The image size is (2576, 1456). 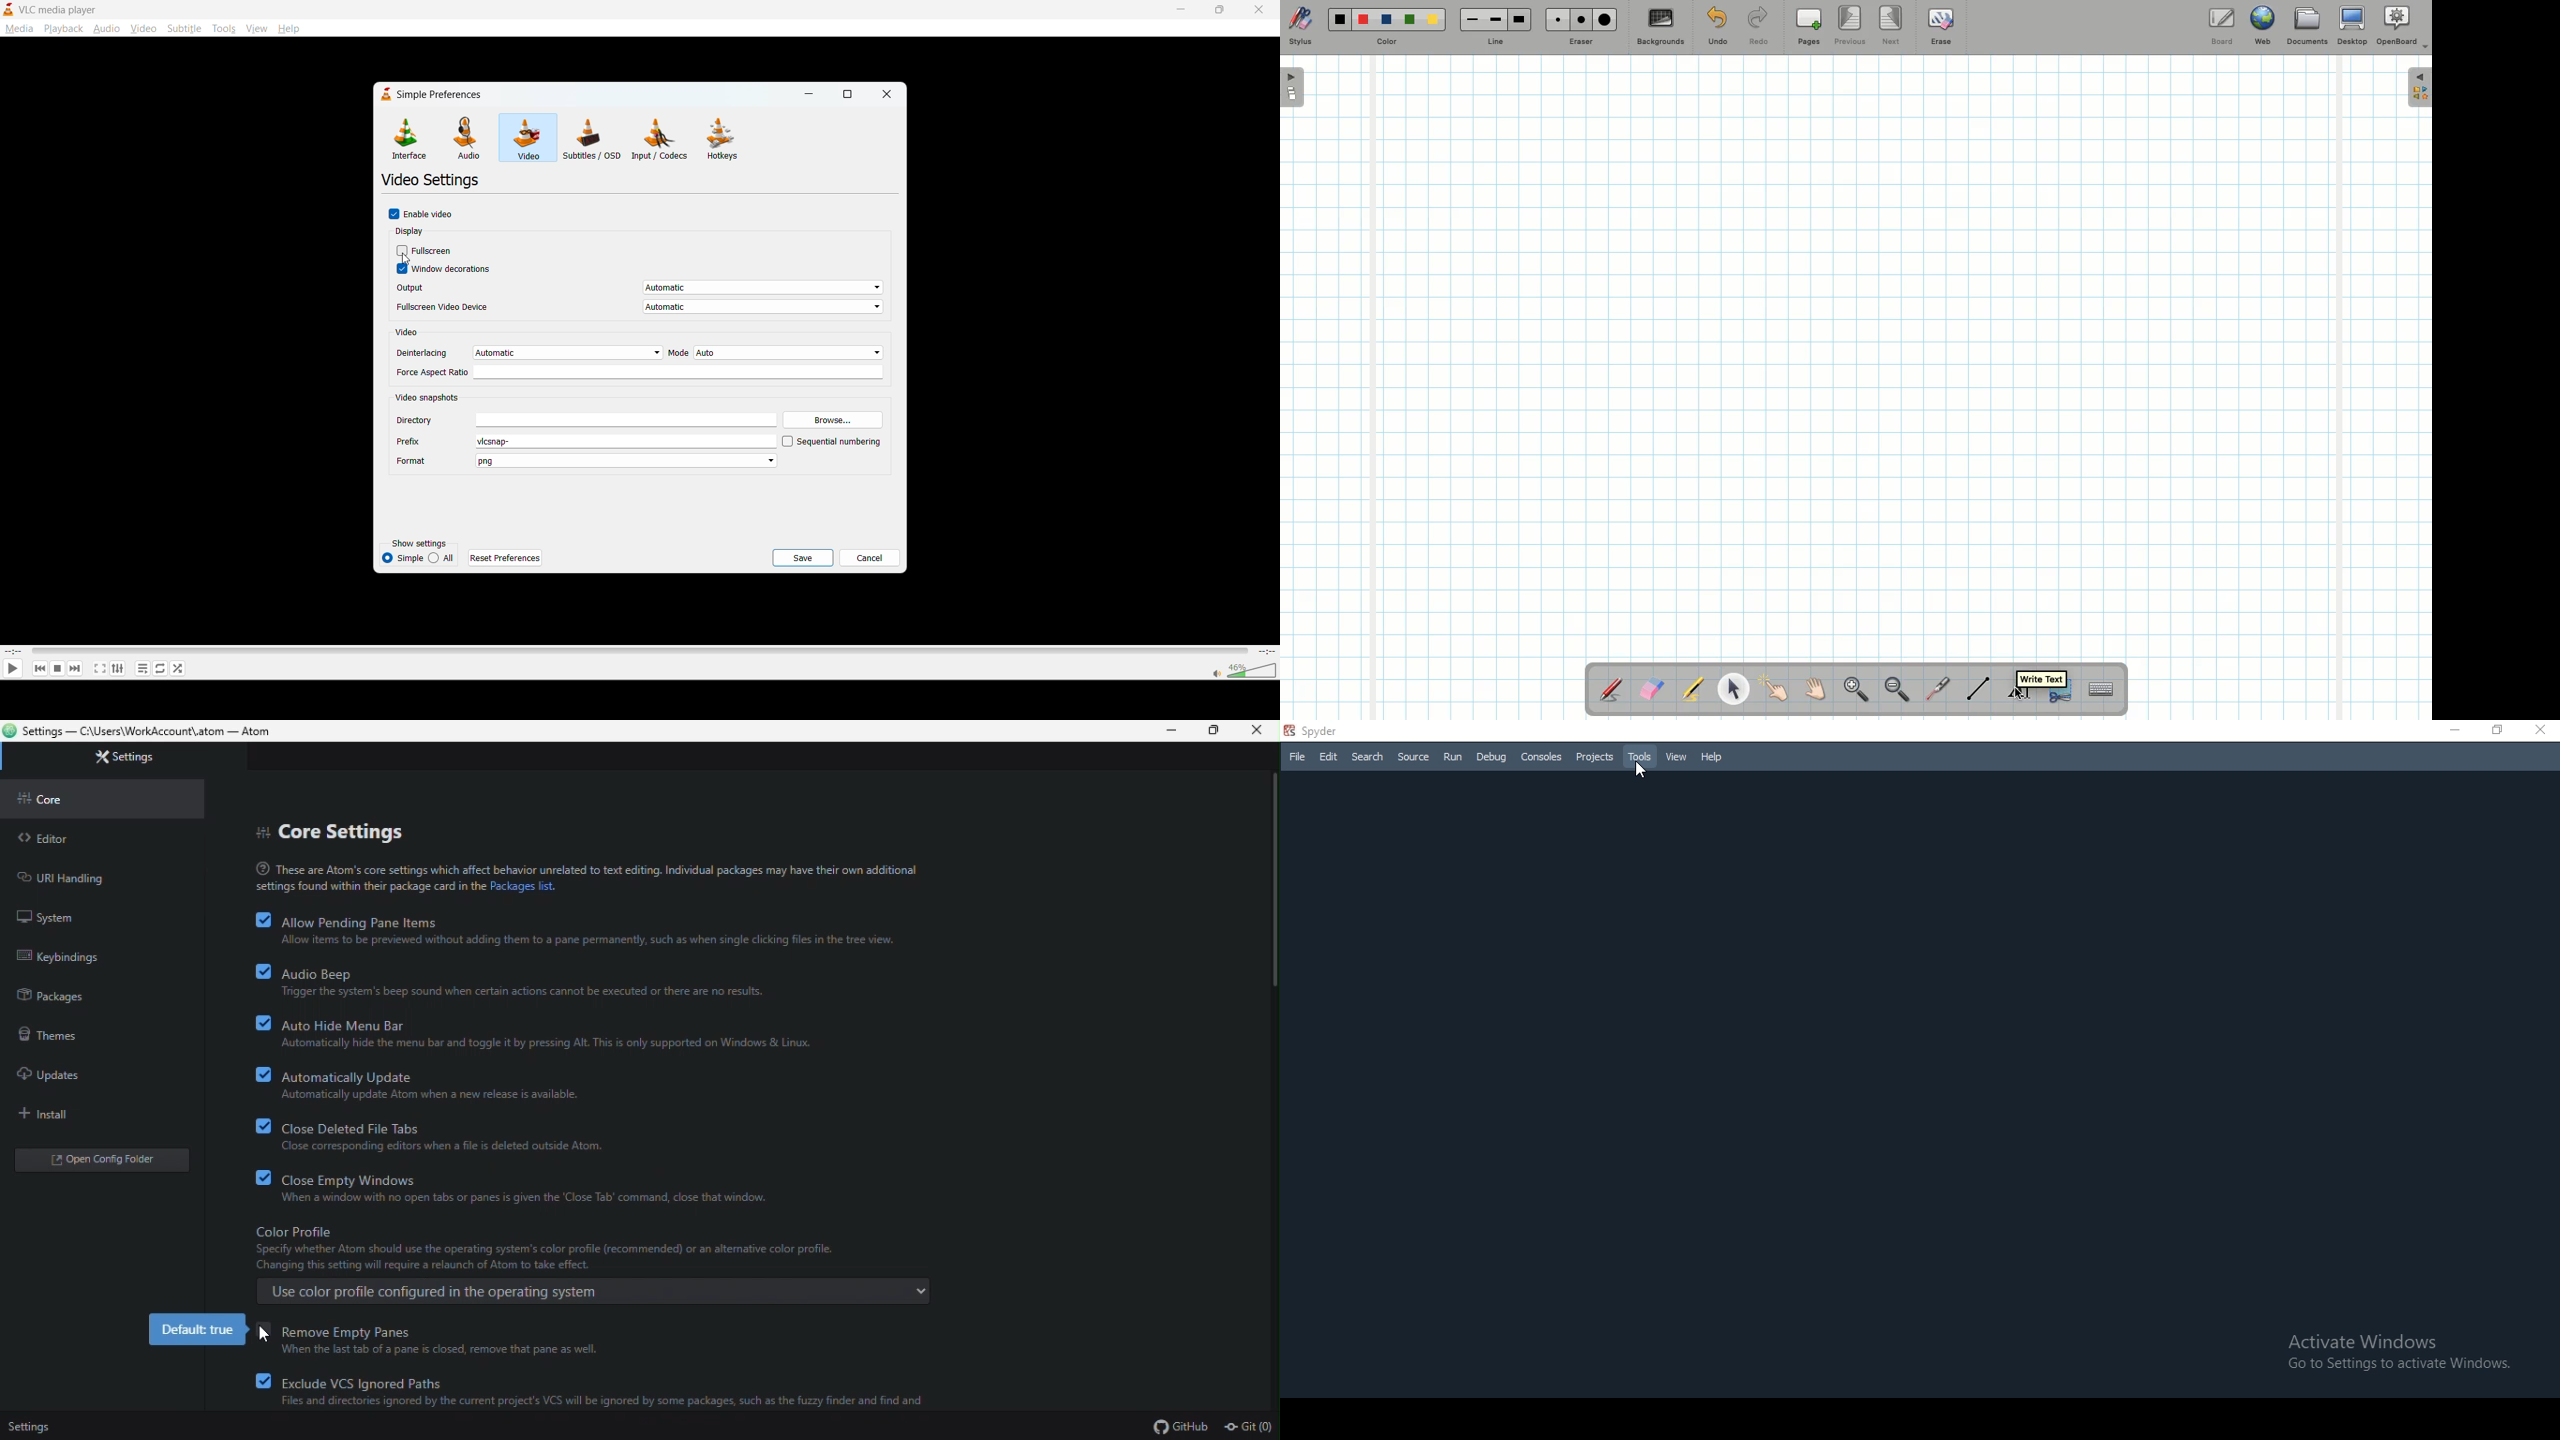 I want to click on minimize, so click(x=1173, y=731).